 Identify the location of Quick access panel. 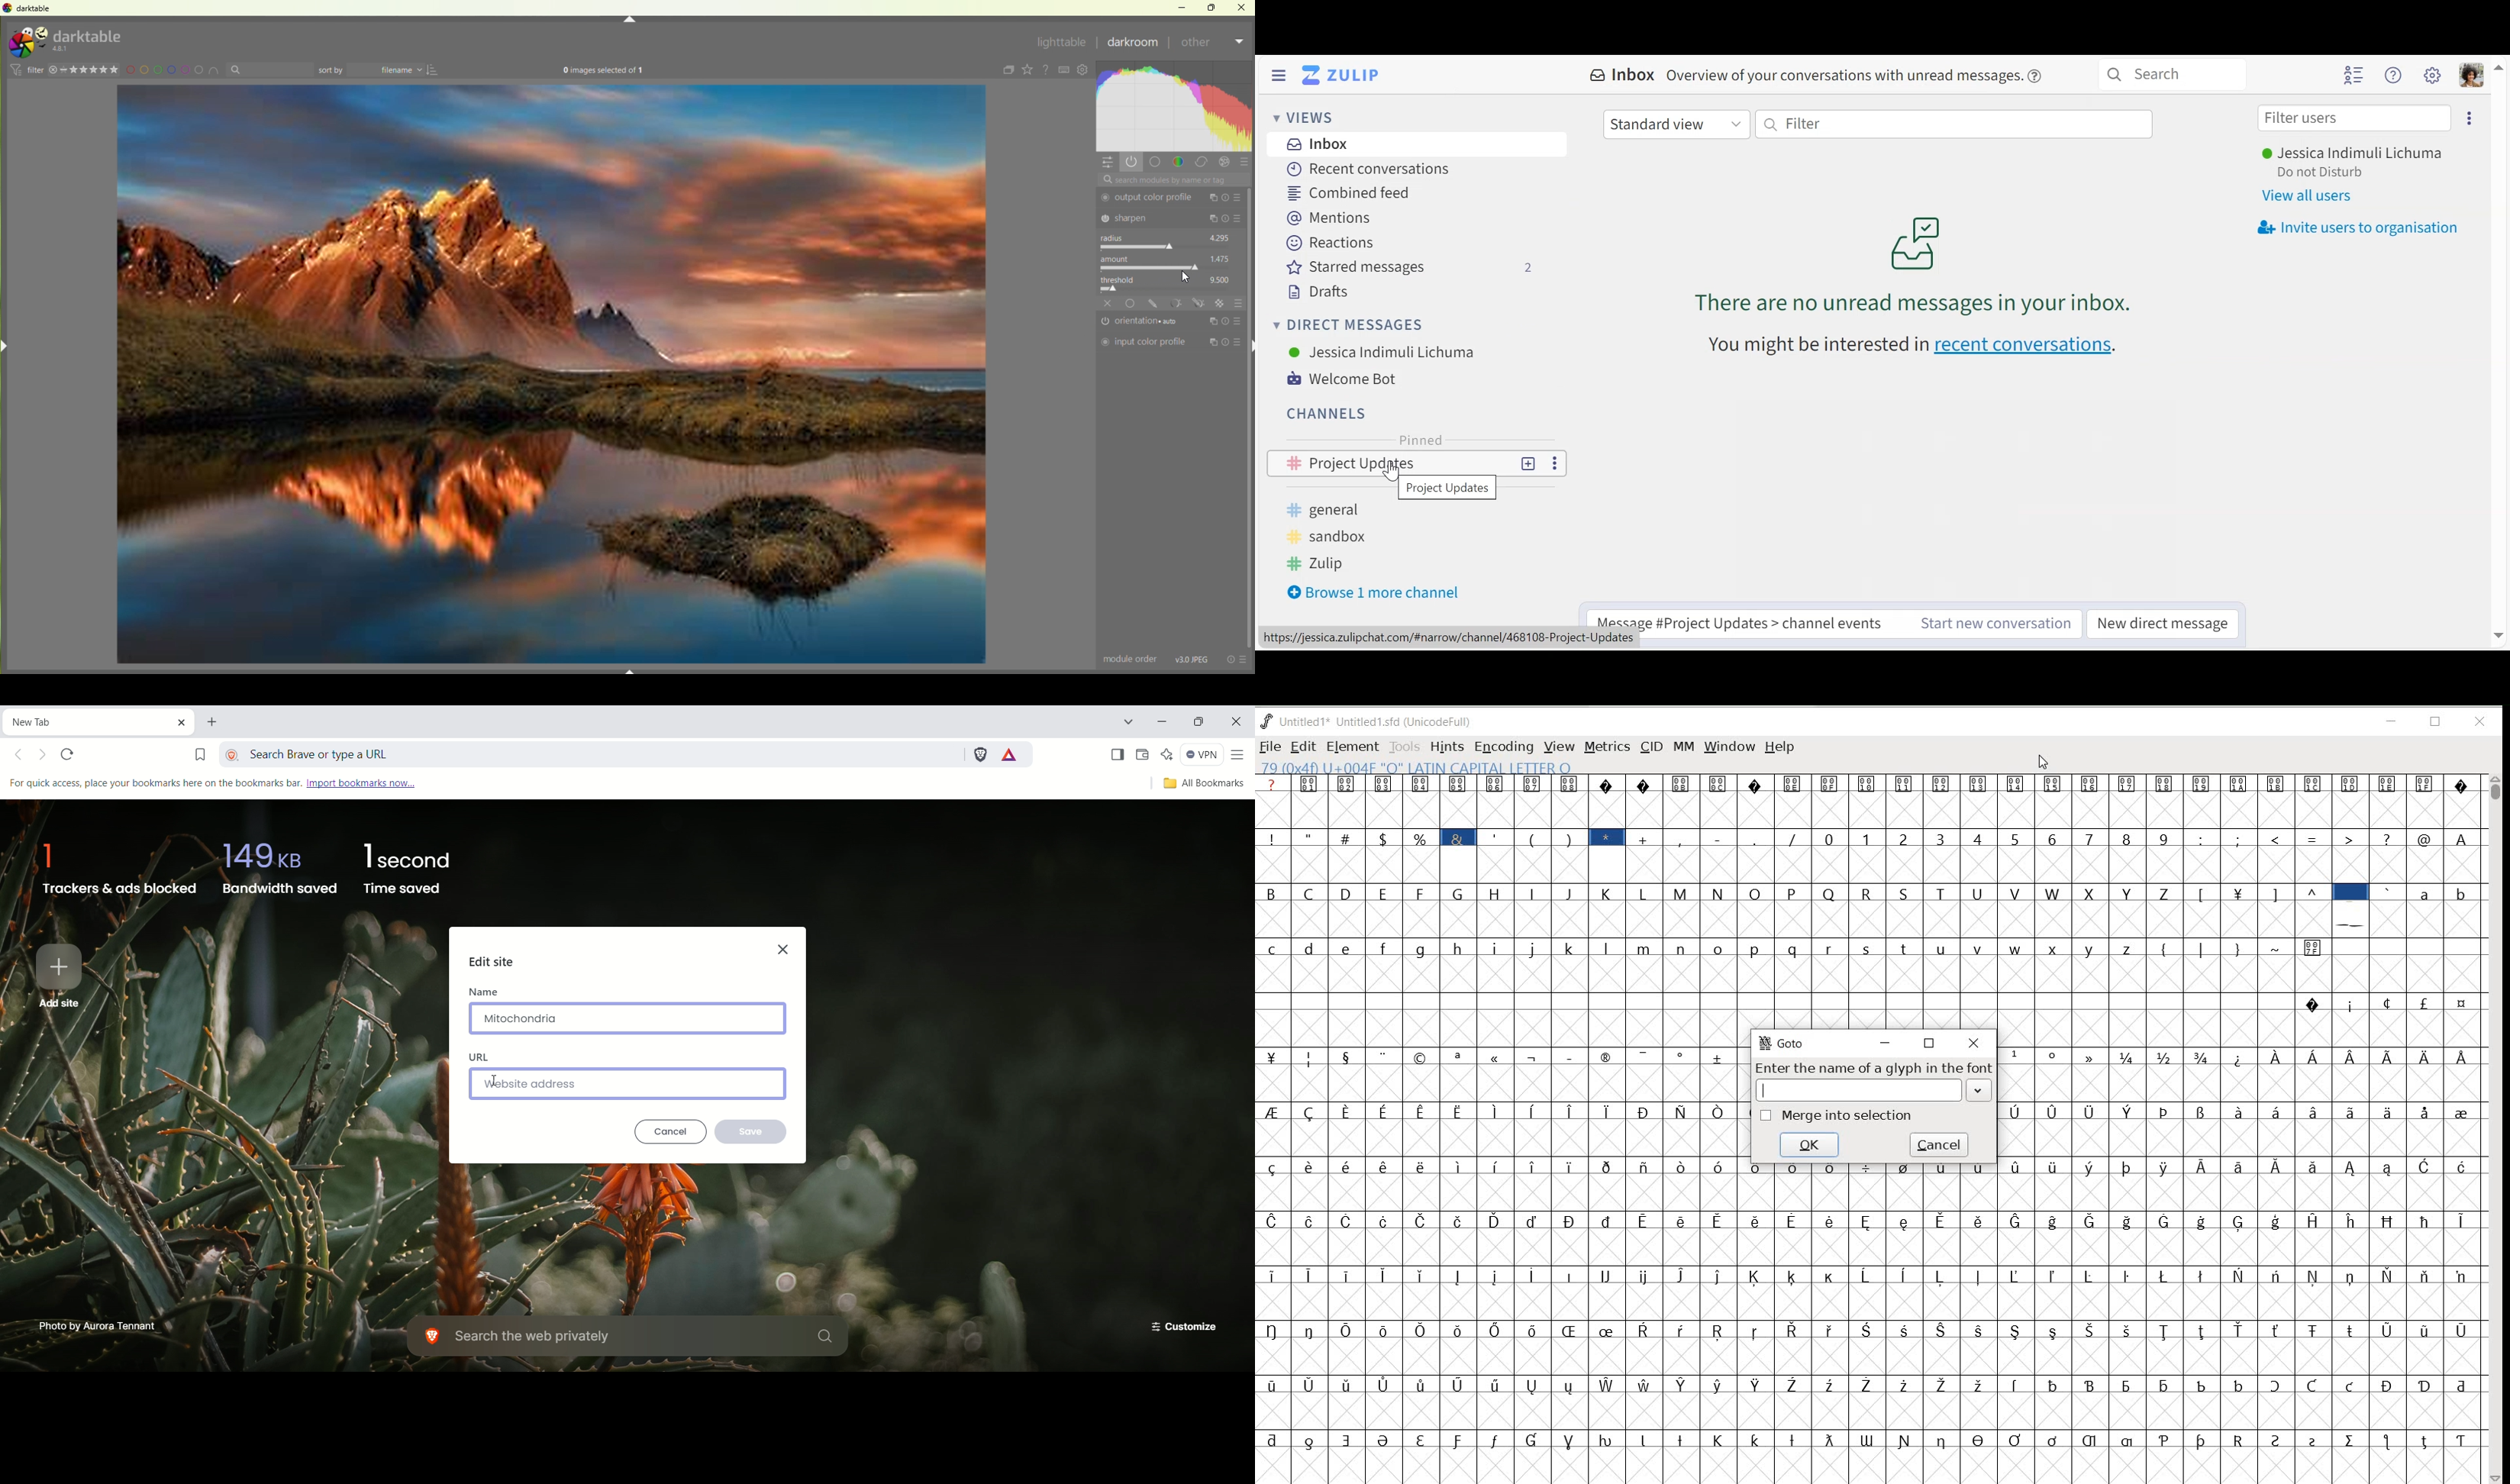
(1108, 163).